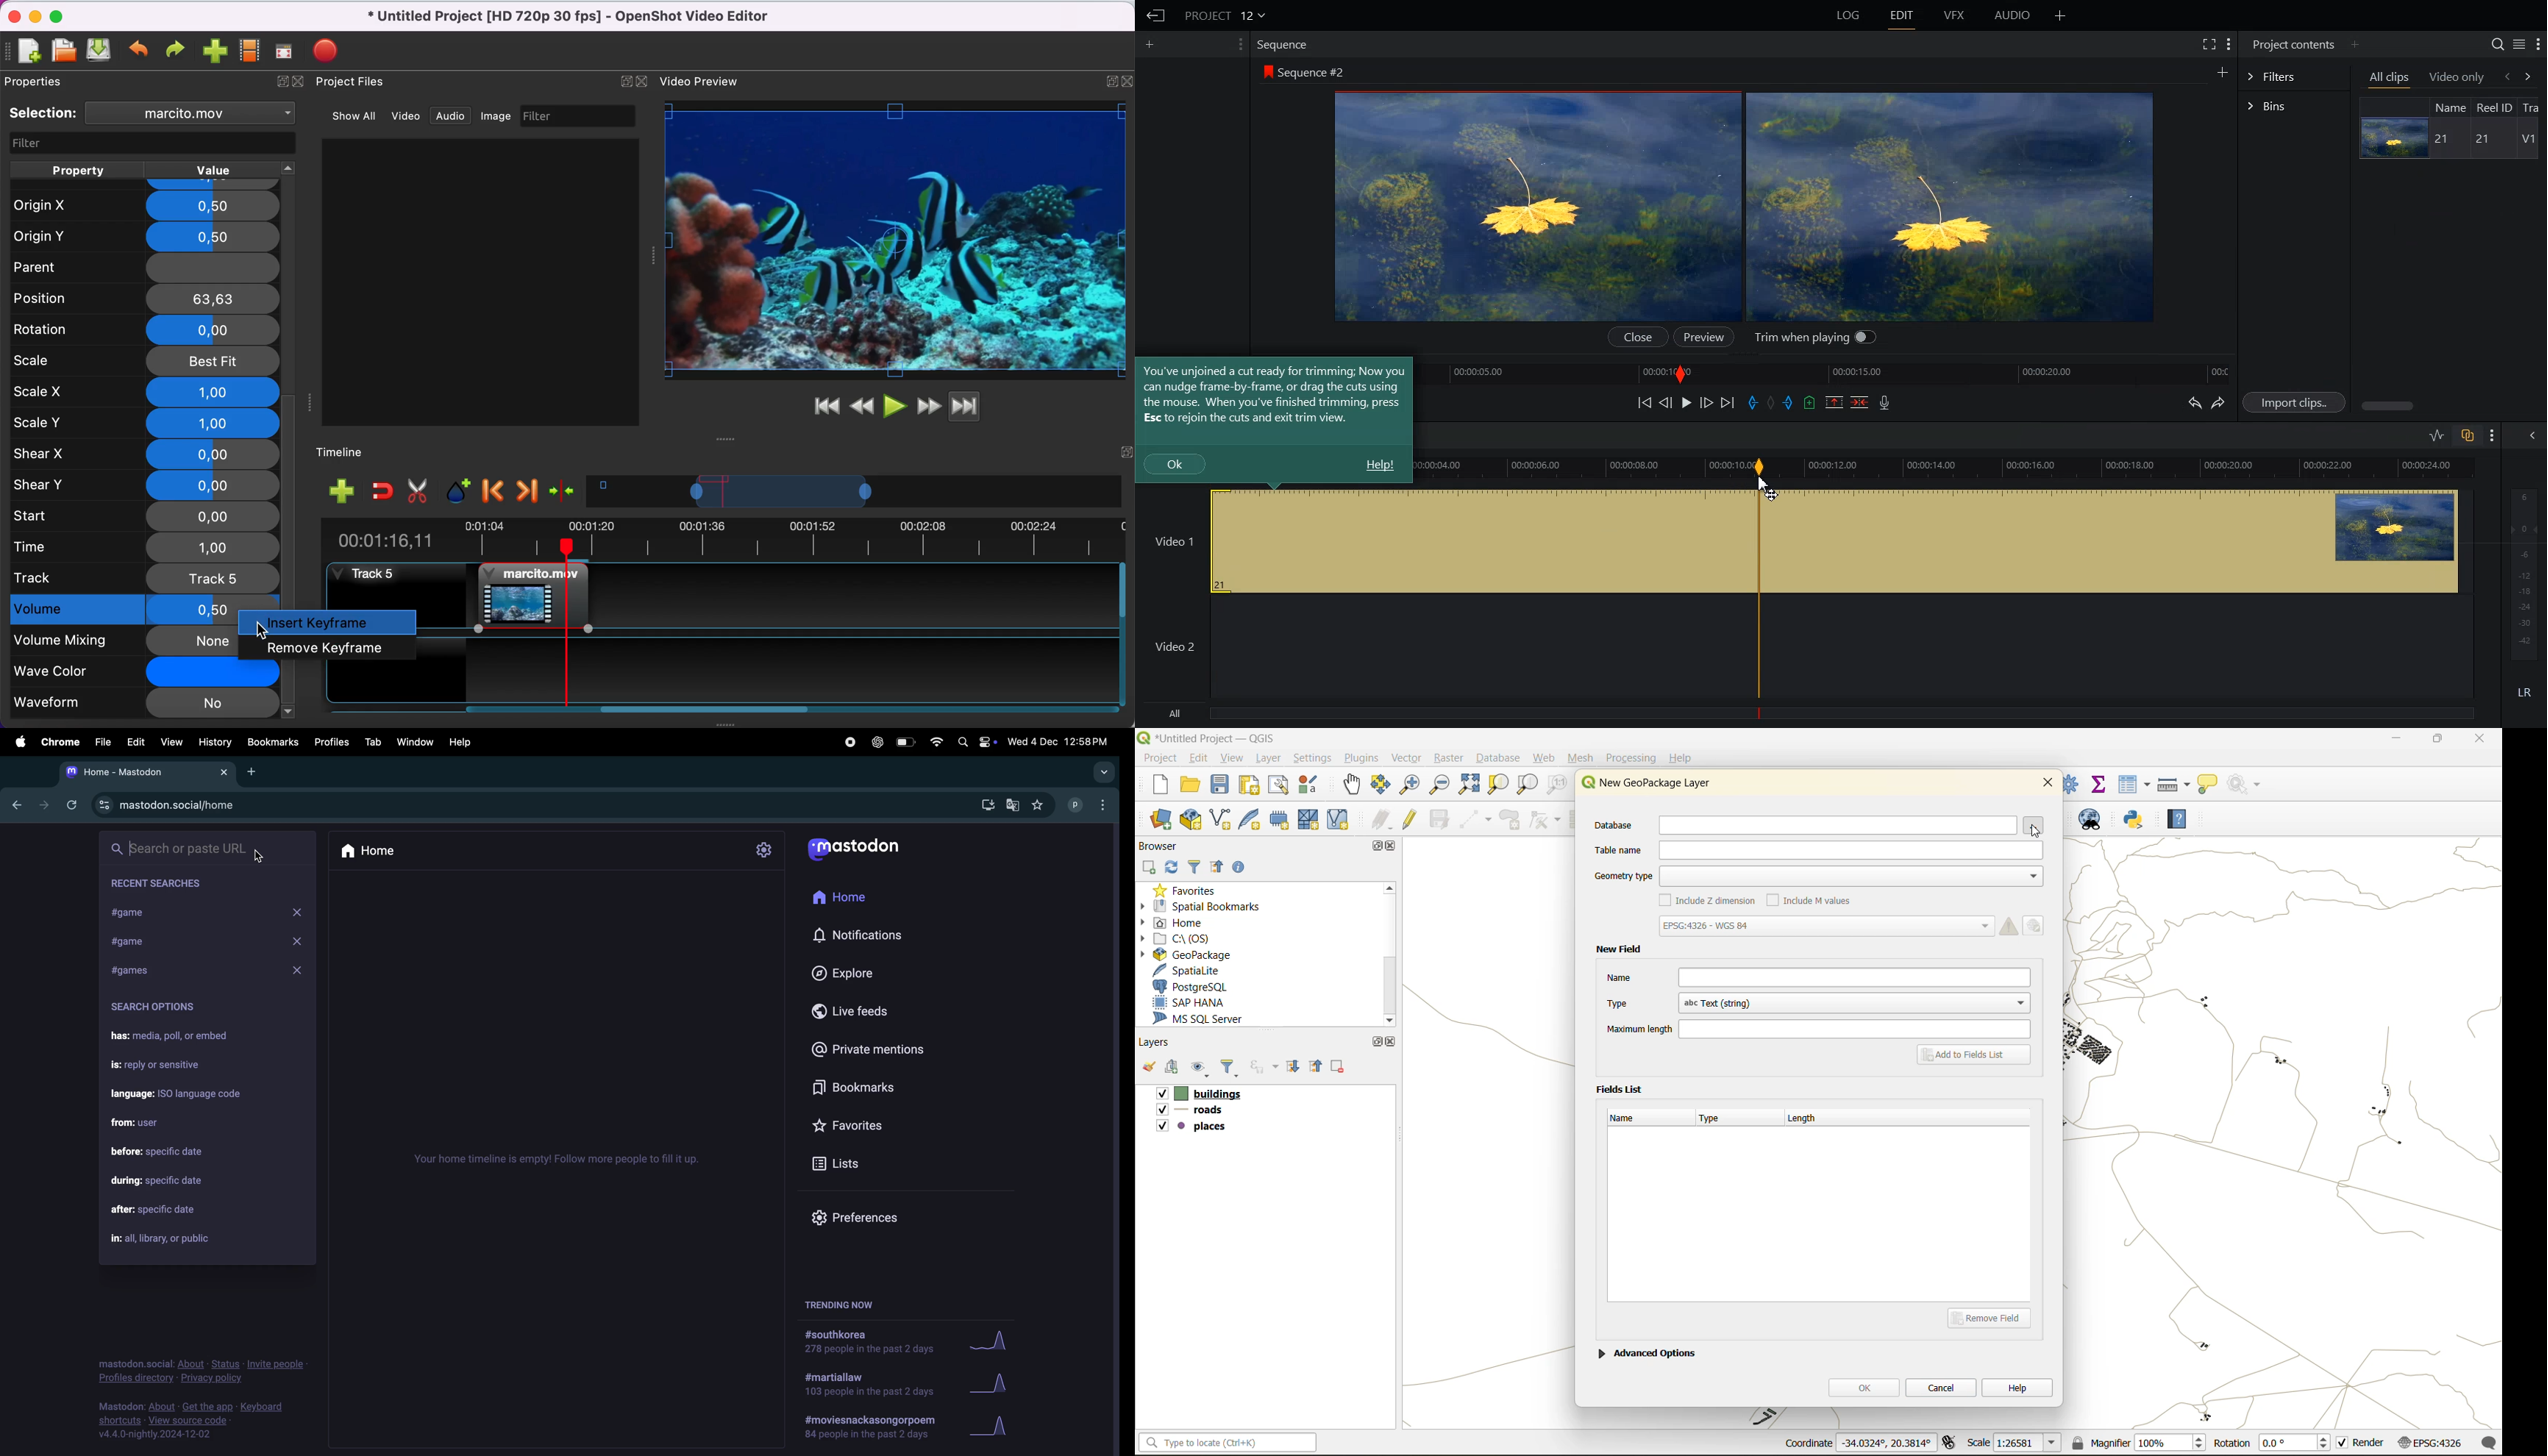 The height and width of the screenshot is (1456, 2548). What do you see at coordinates (1710, 902) in the screenshot?
I see `include z dimension` at bounding box center [1710, 902].